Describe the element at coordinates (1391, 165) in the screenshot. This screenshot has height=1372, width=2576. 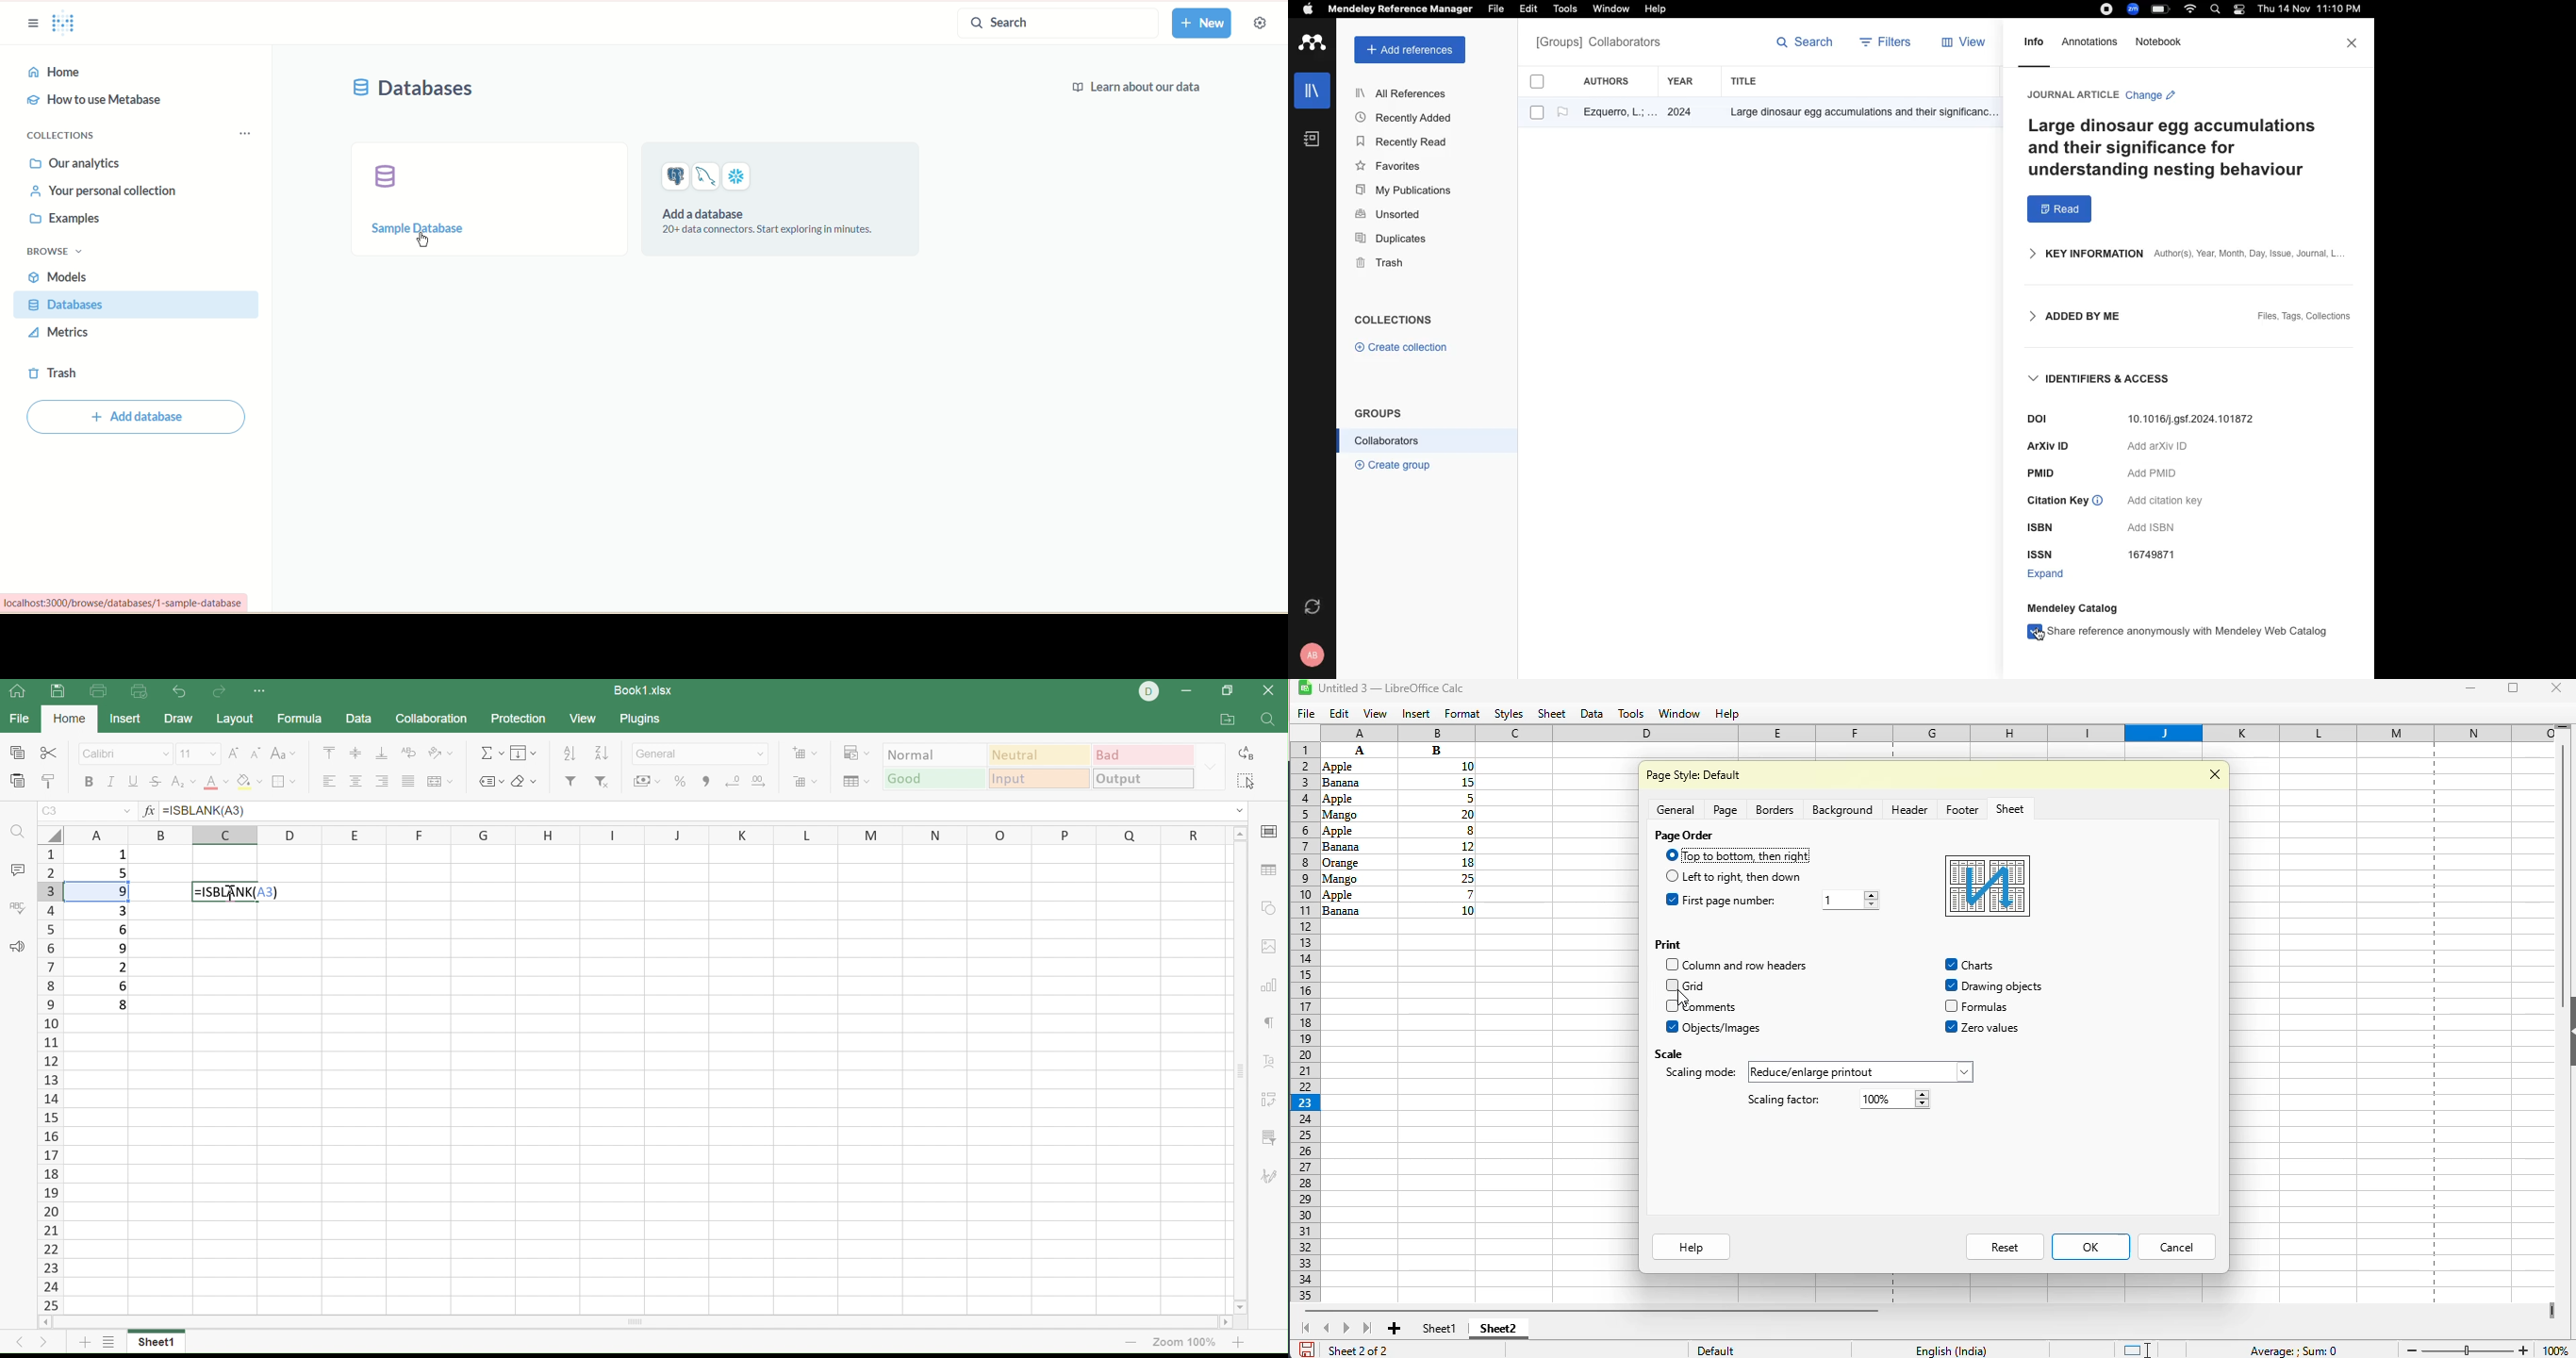
I see `Favorites` at that location.